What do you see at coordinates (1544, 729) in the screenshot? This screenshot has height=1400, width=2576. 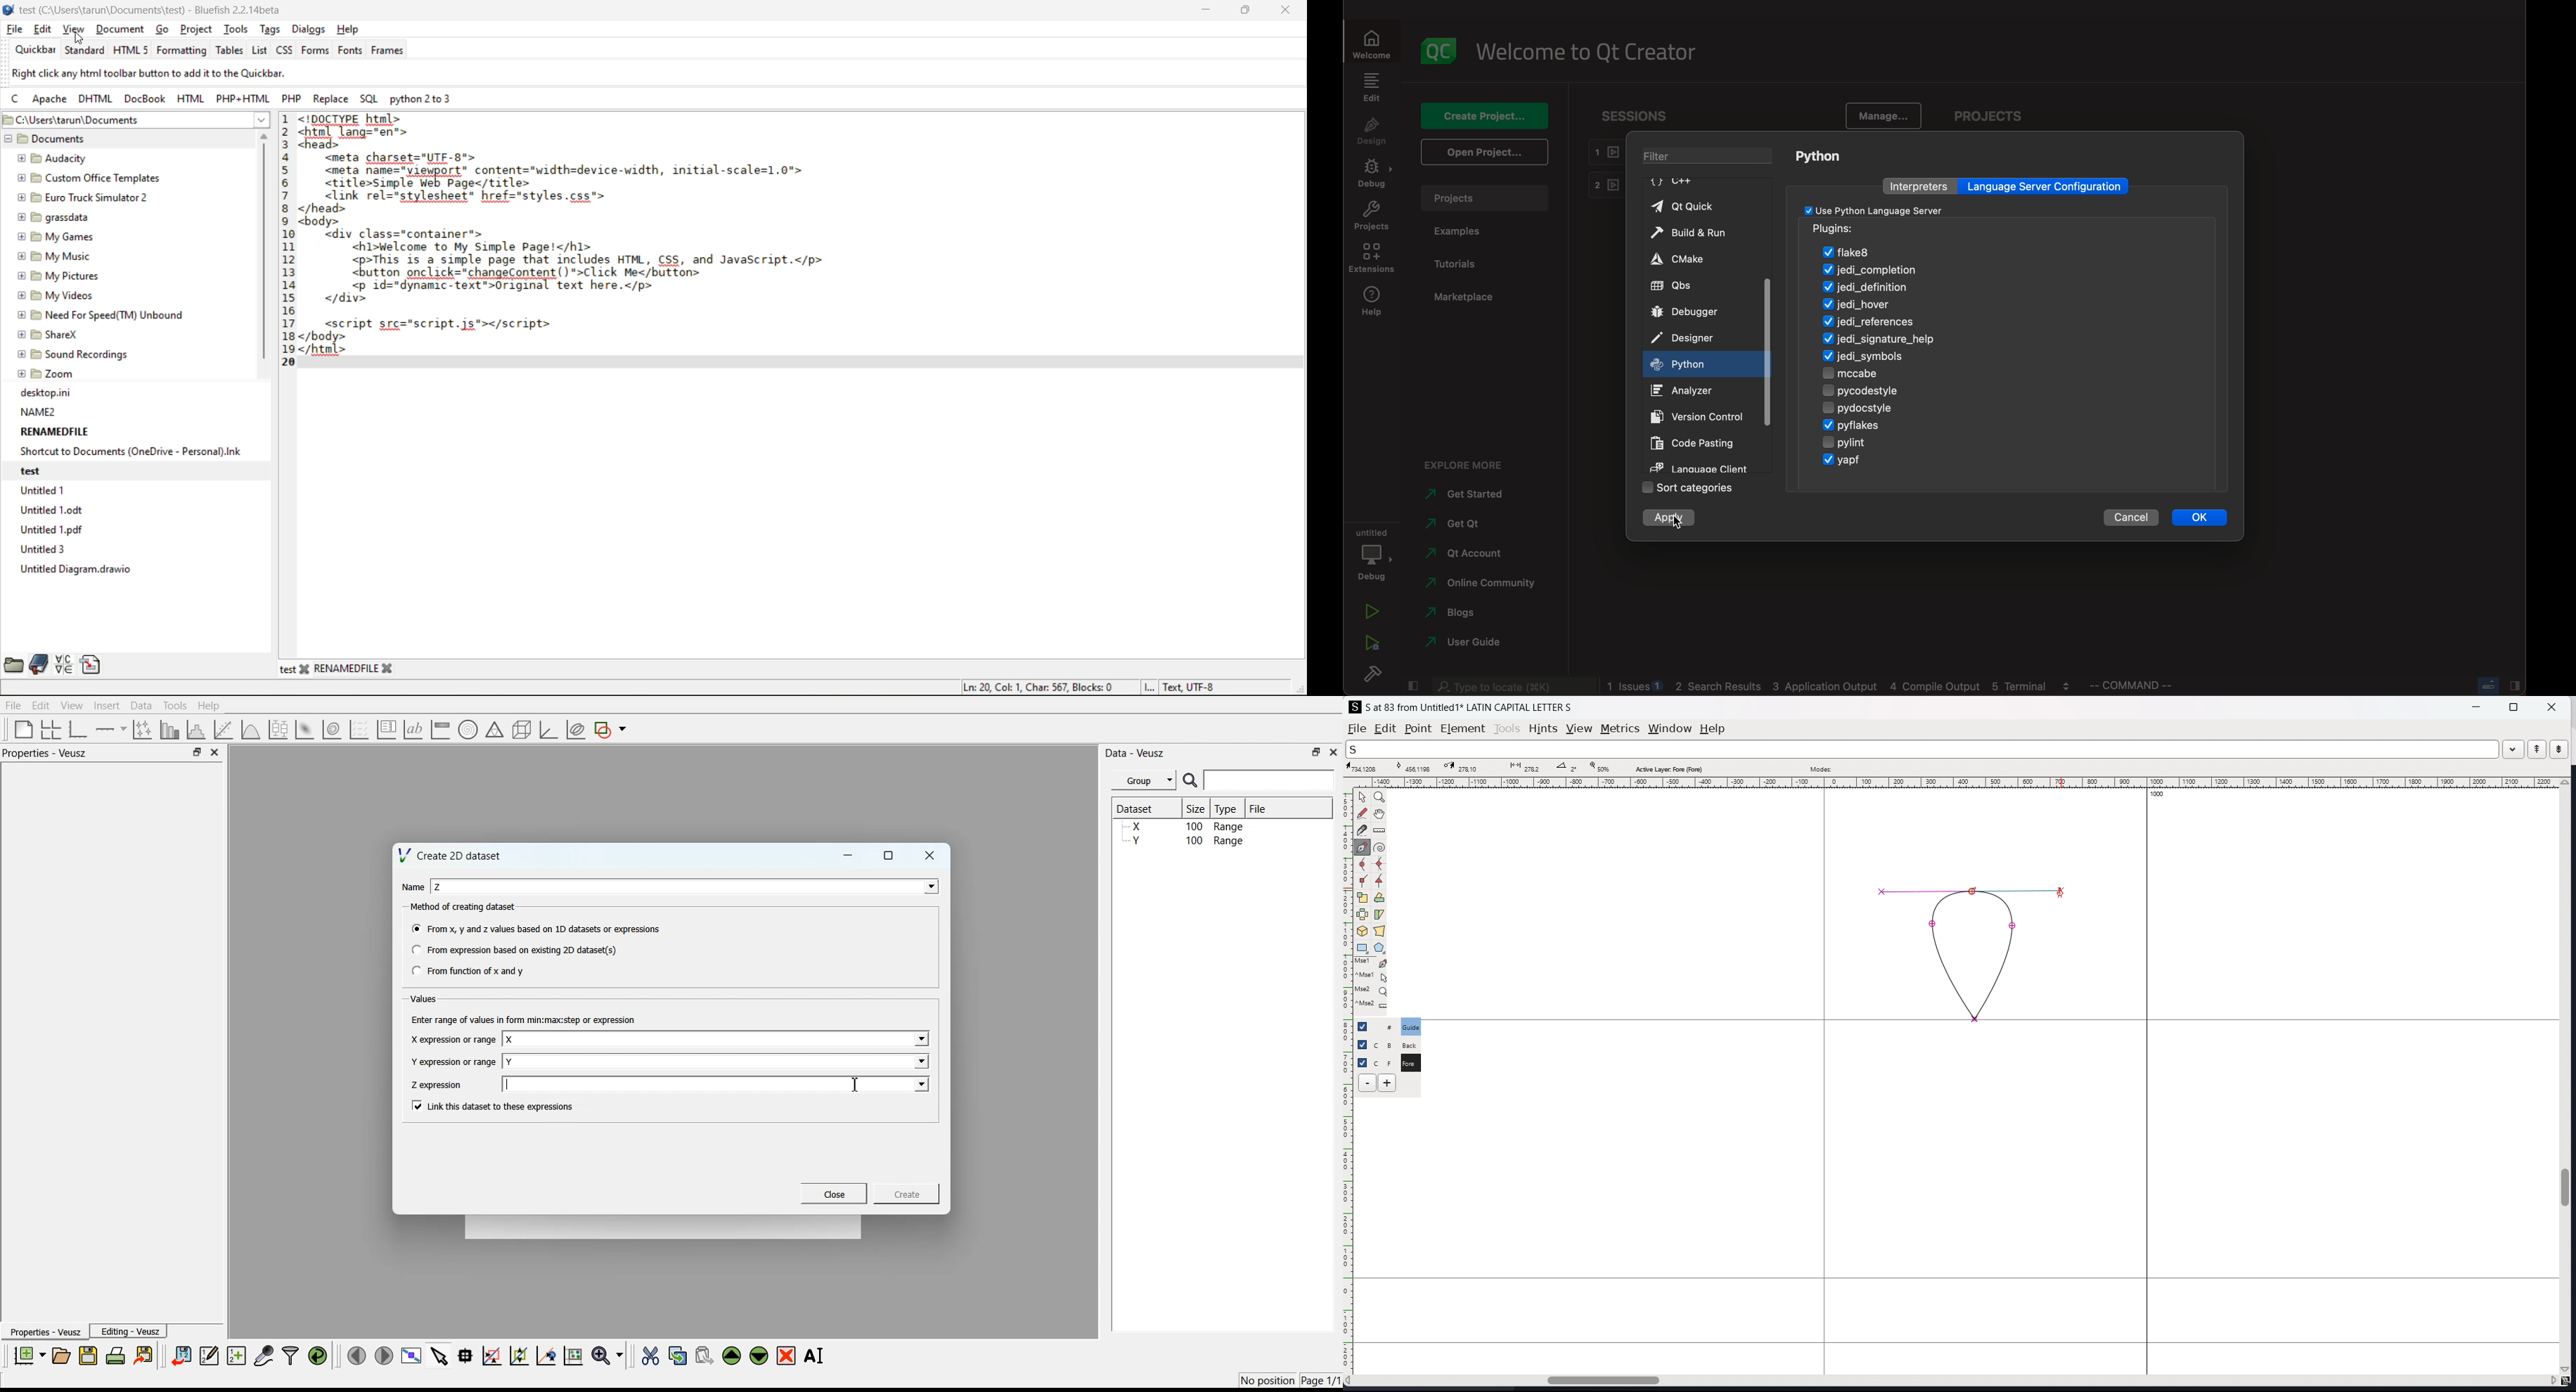 I see `hints` at bounding box center [1544, 729].